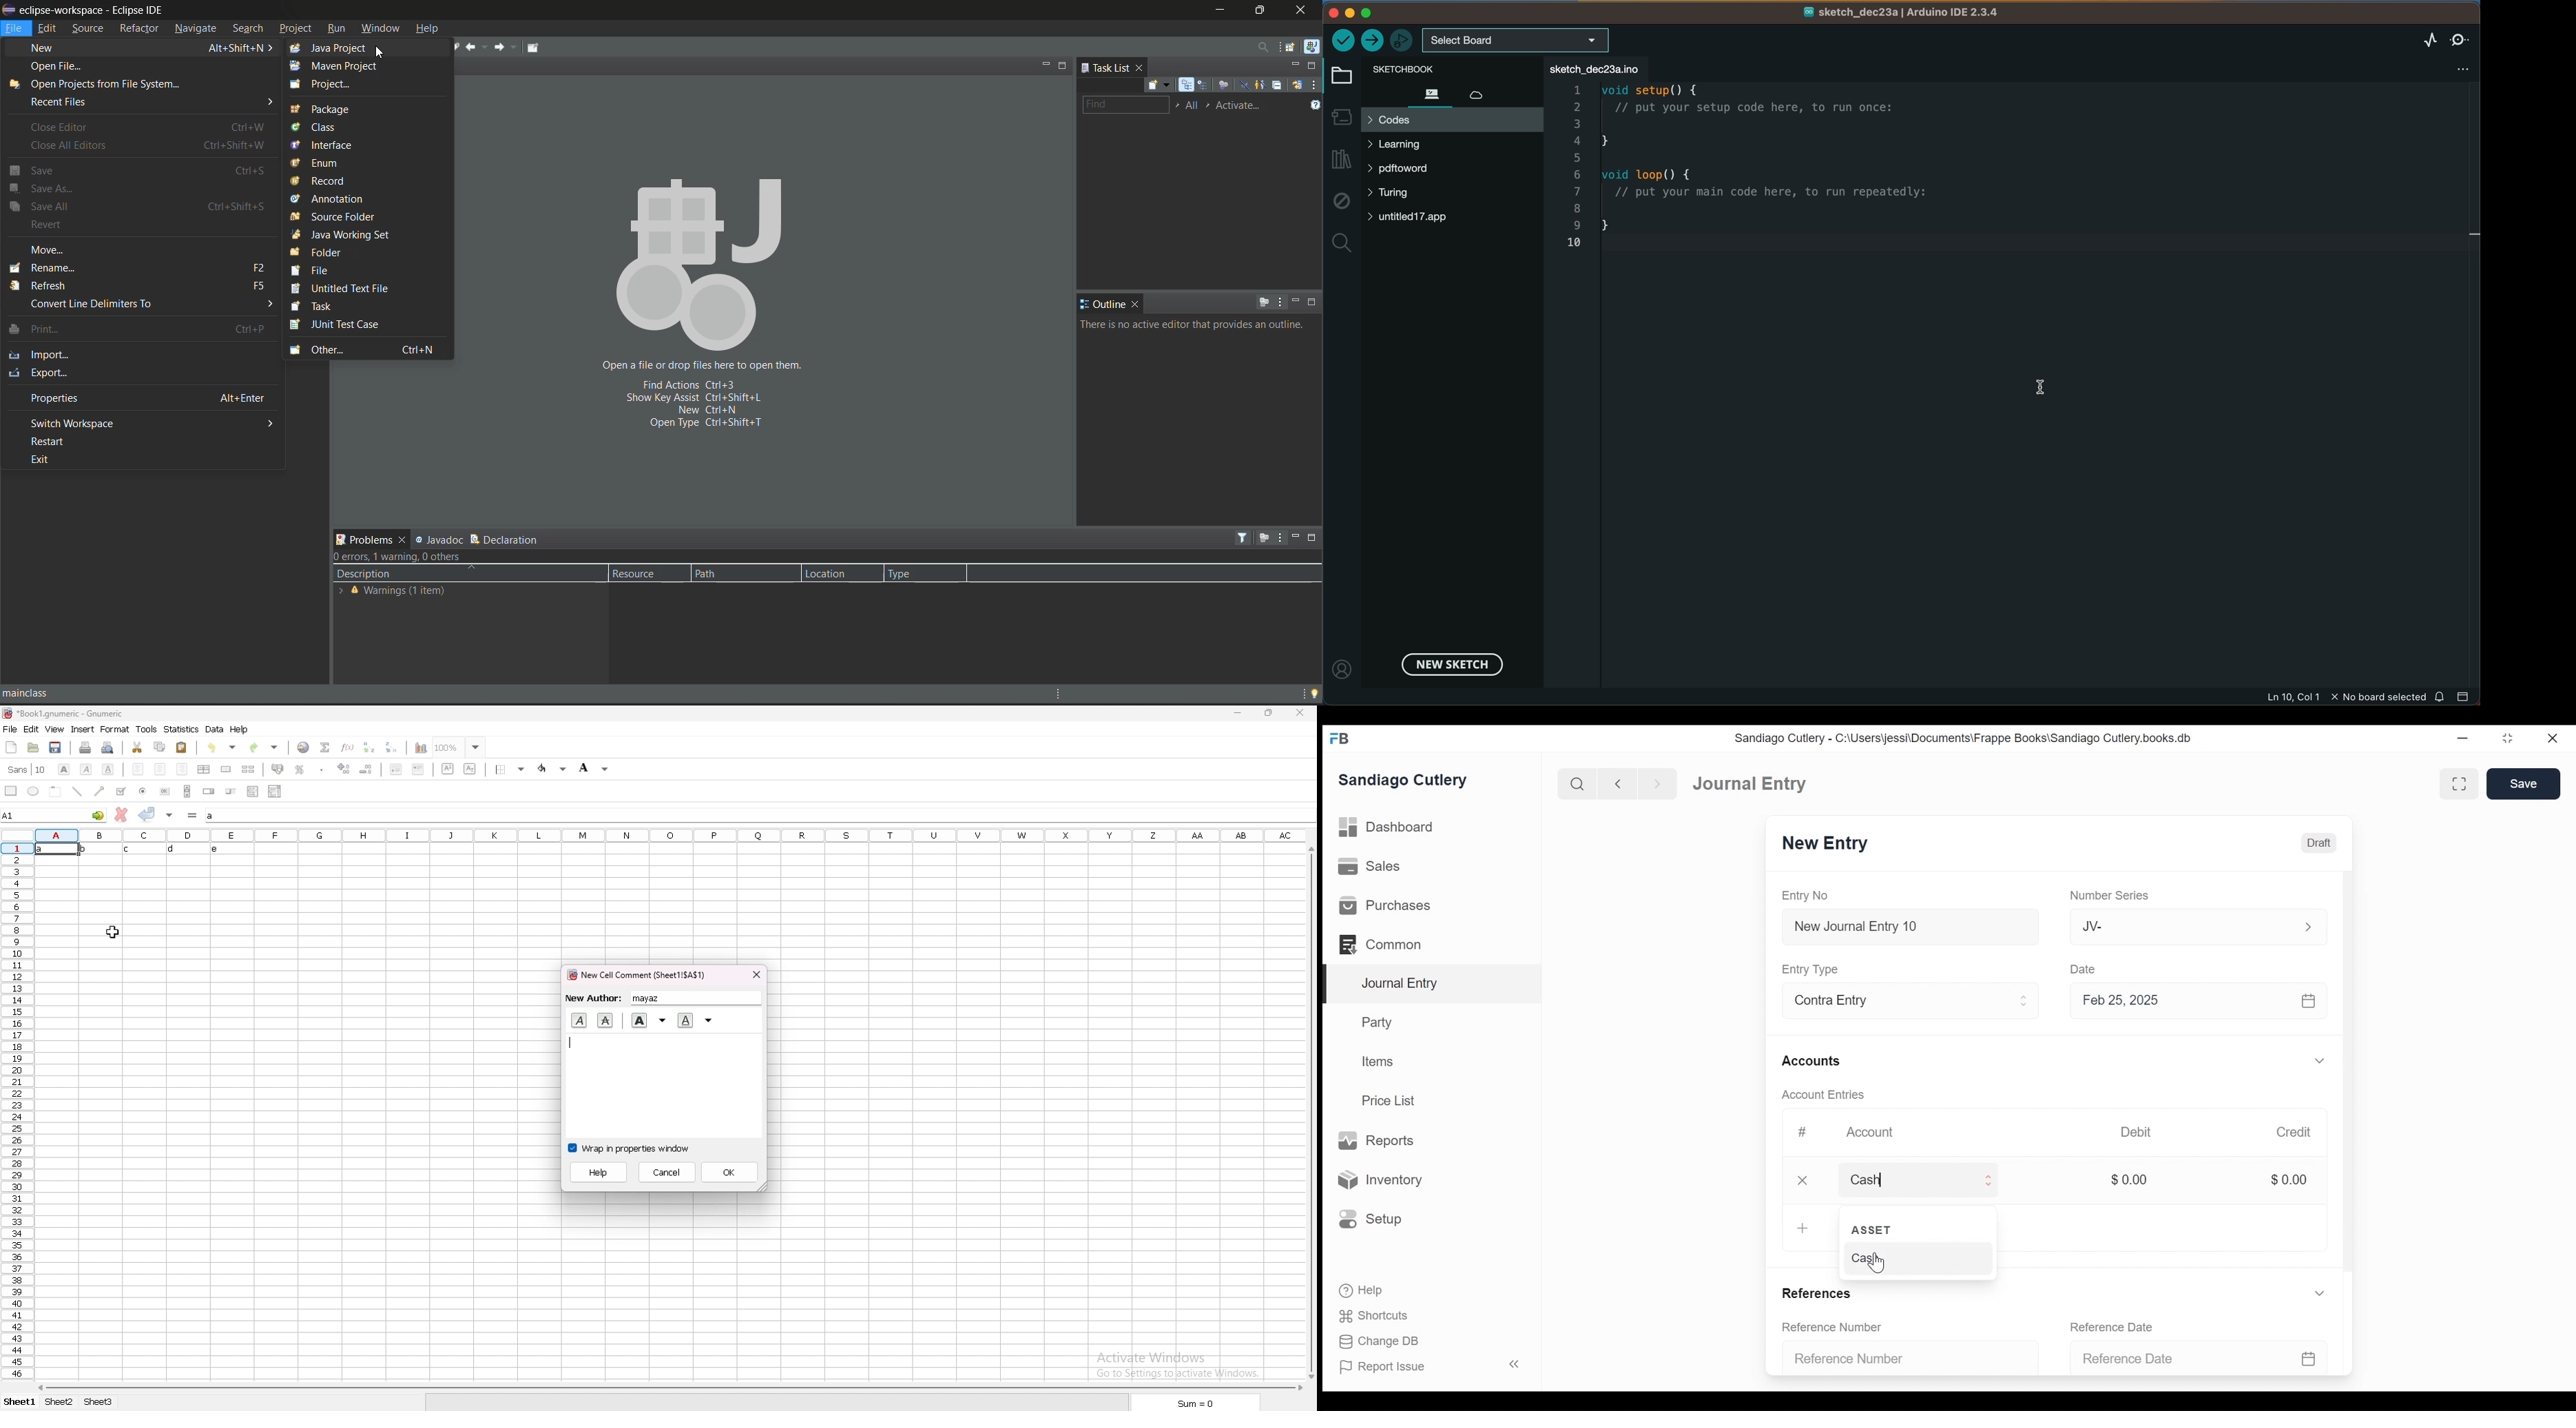 This screenshot has width=2576, height=1428. What do you see at coordinates (1989, 1181) in the screenshot?
I see `Expand` at bounding box center [1989, 1181].